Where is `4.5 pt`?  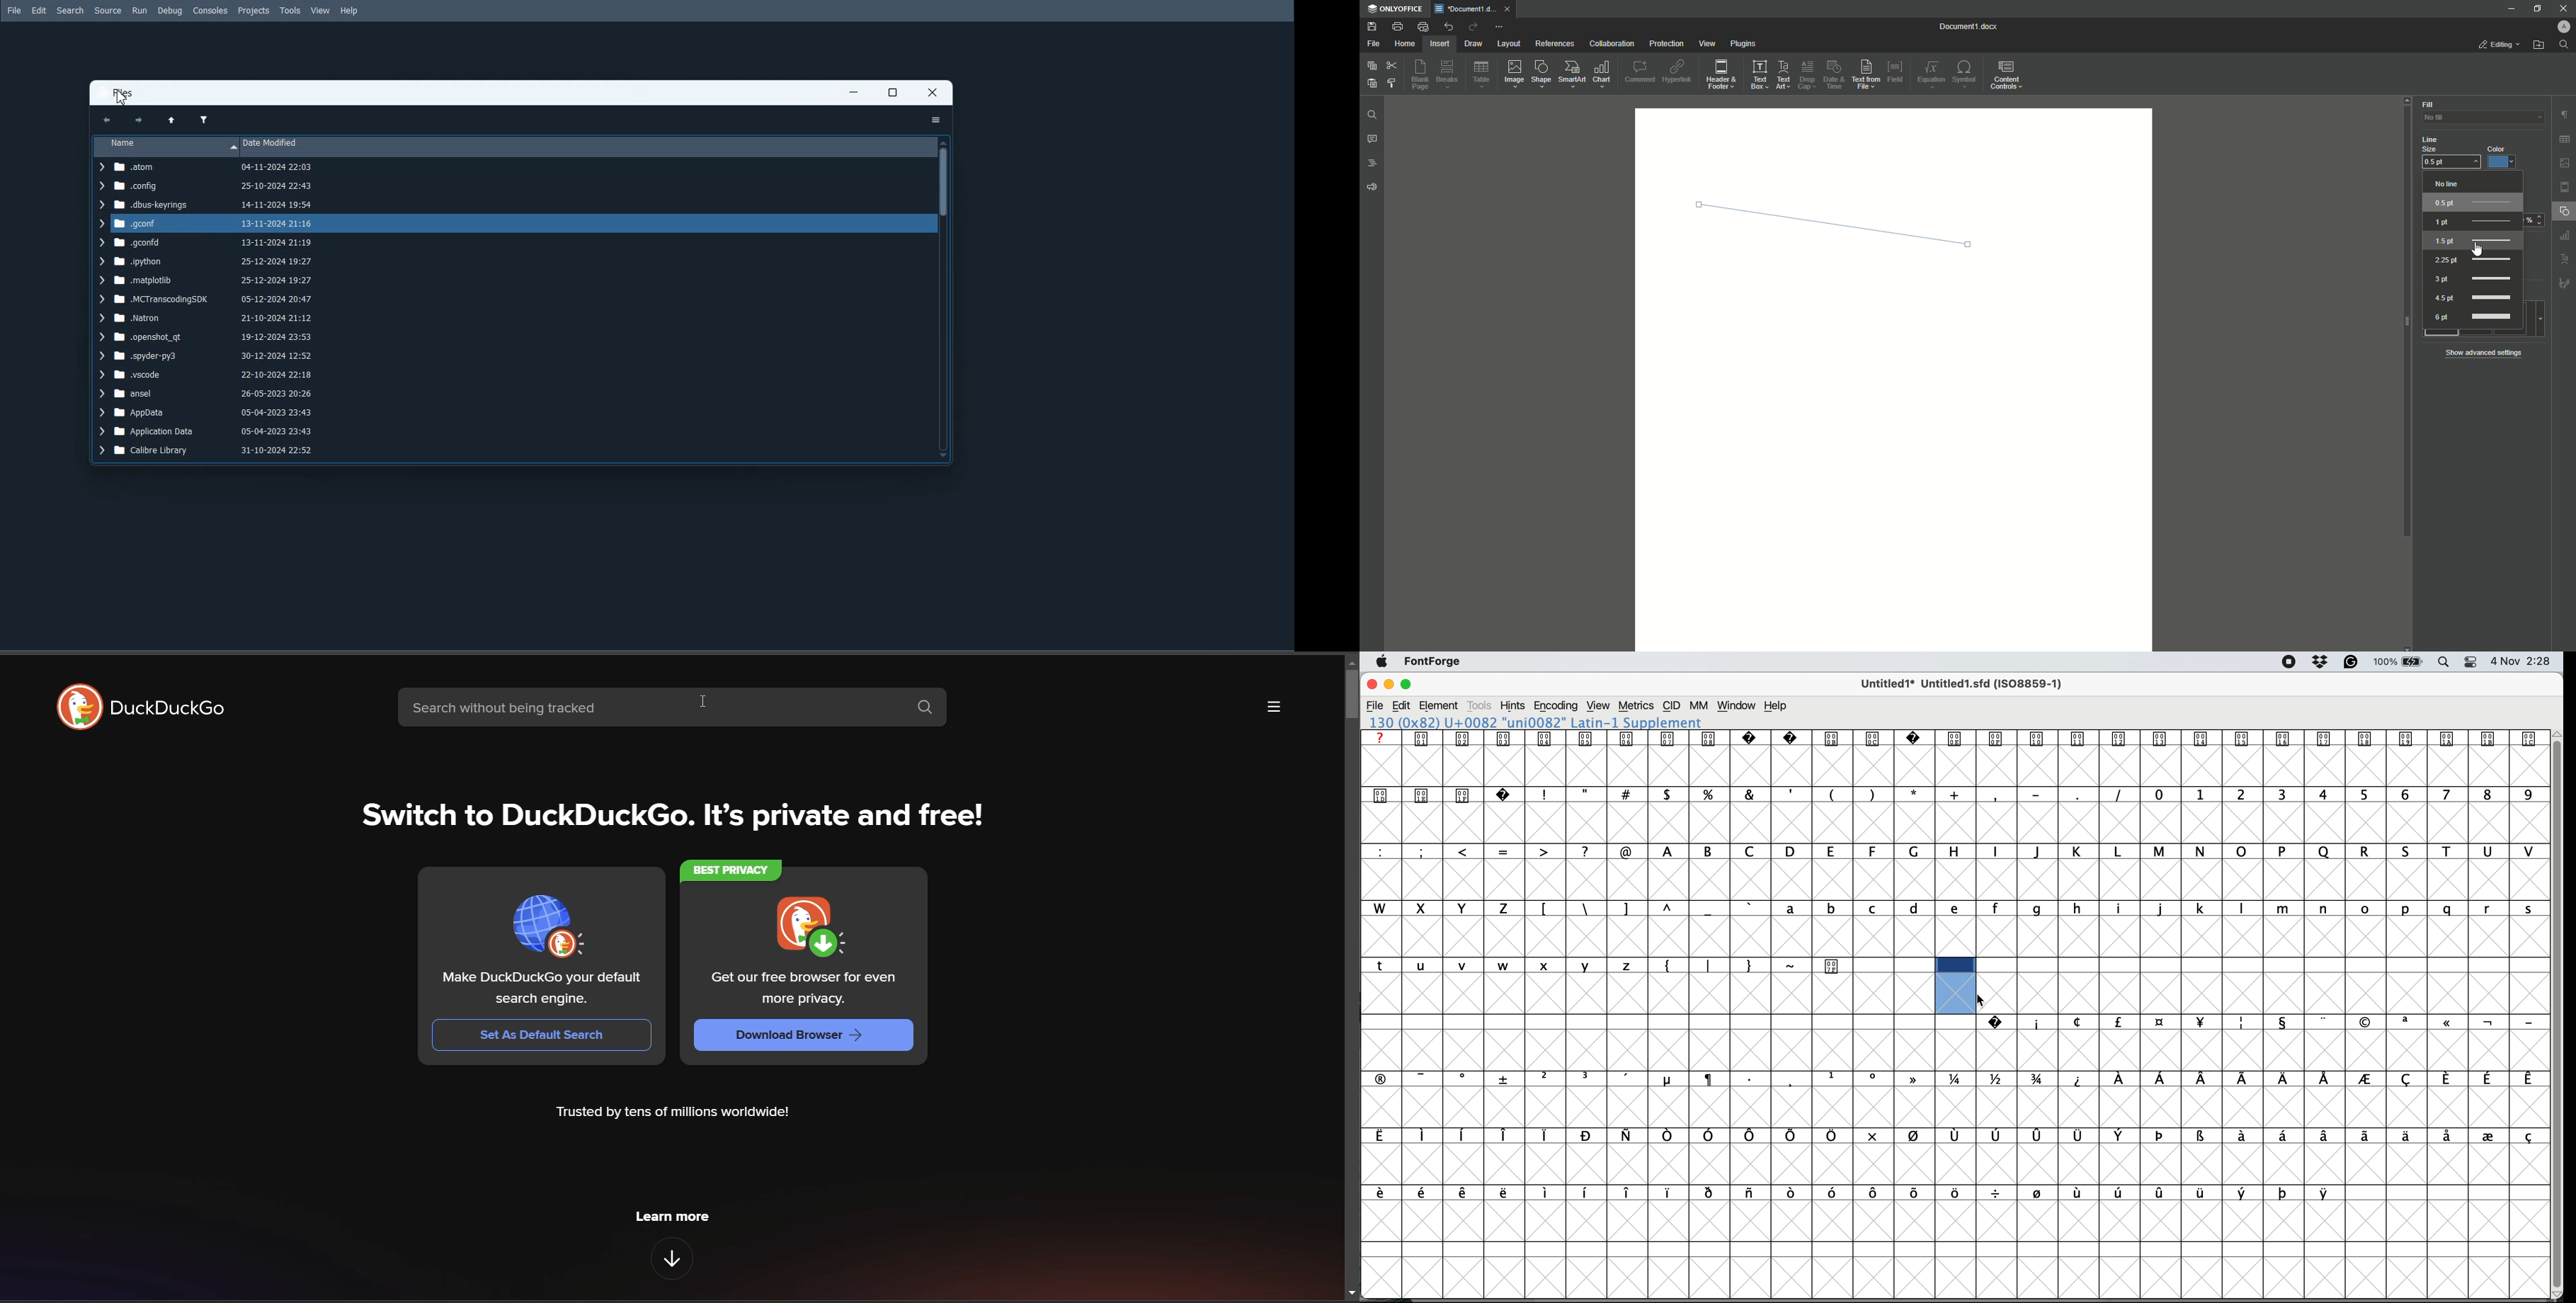
4.5 pt is located at coordinates (2472, 297).